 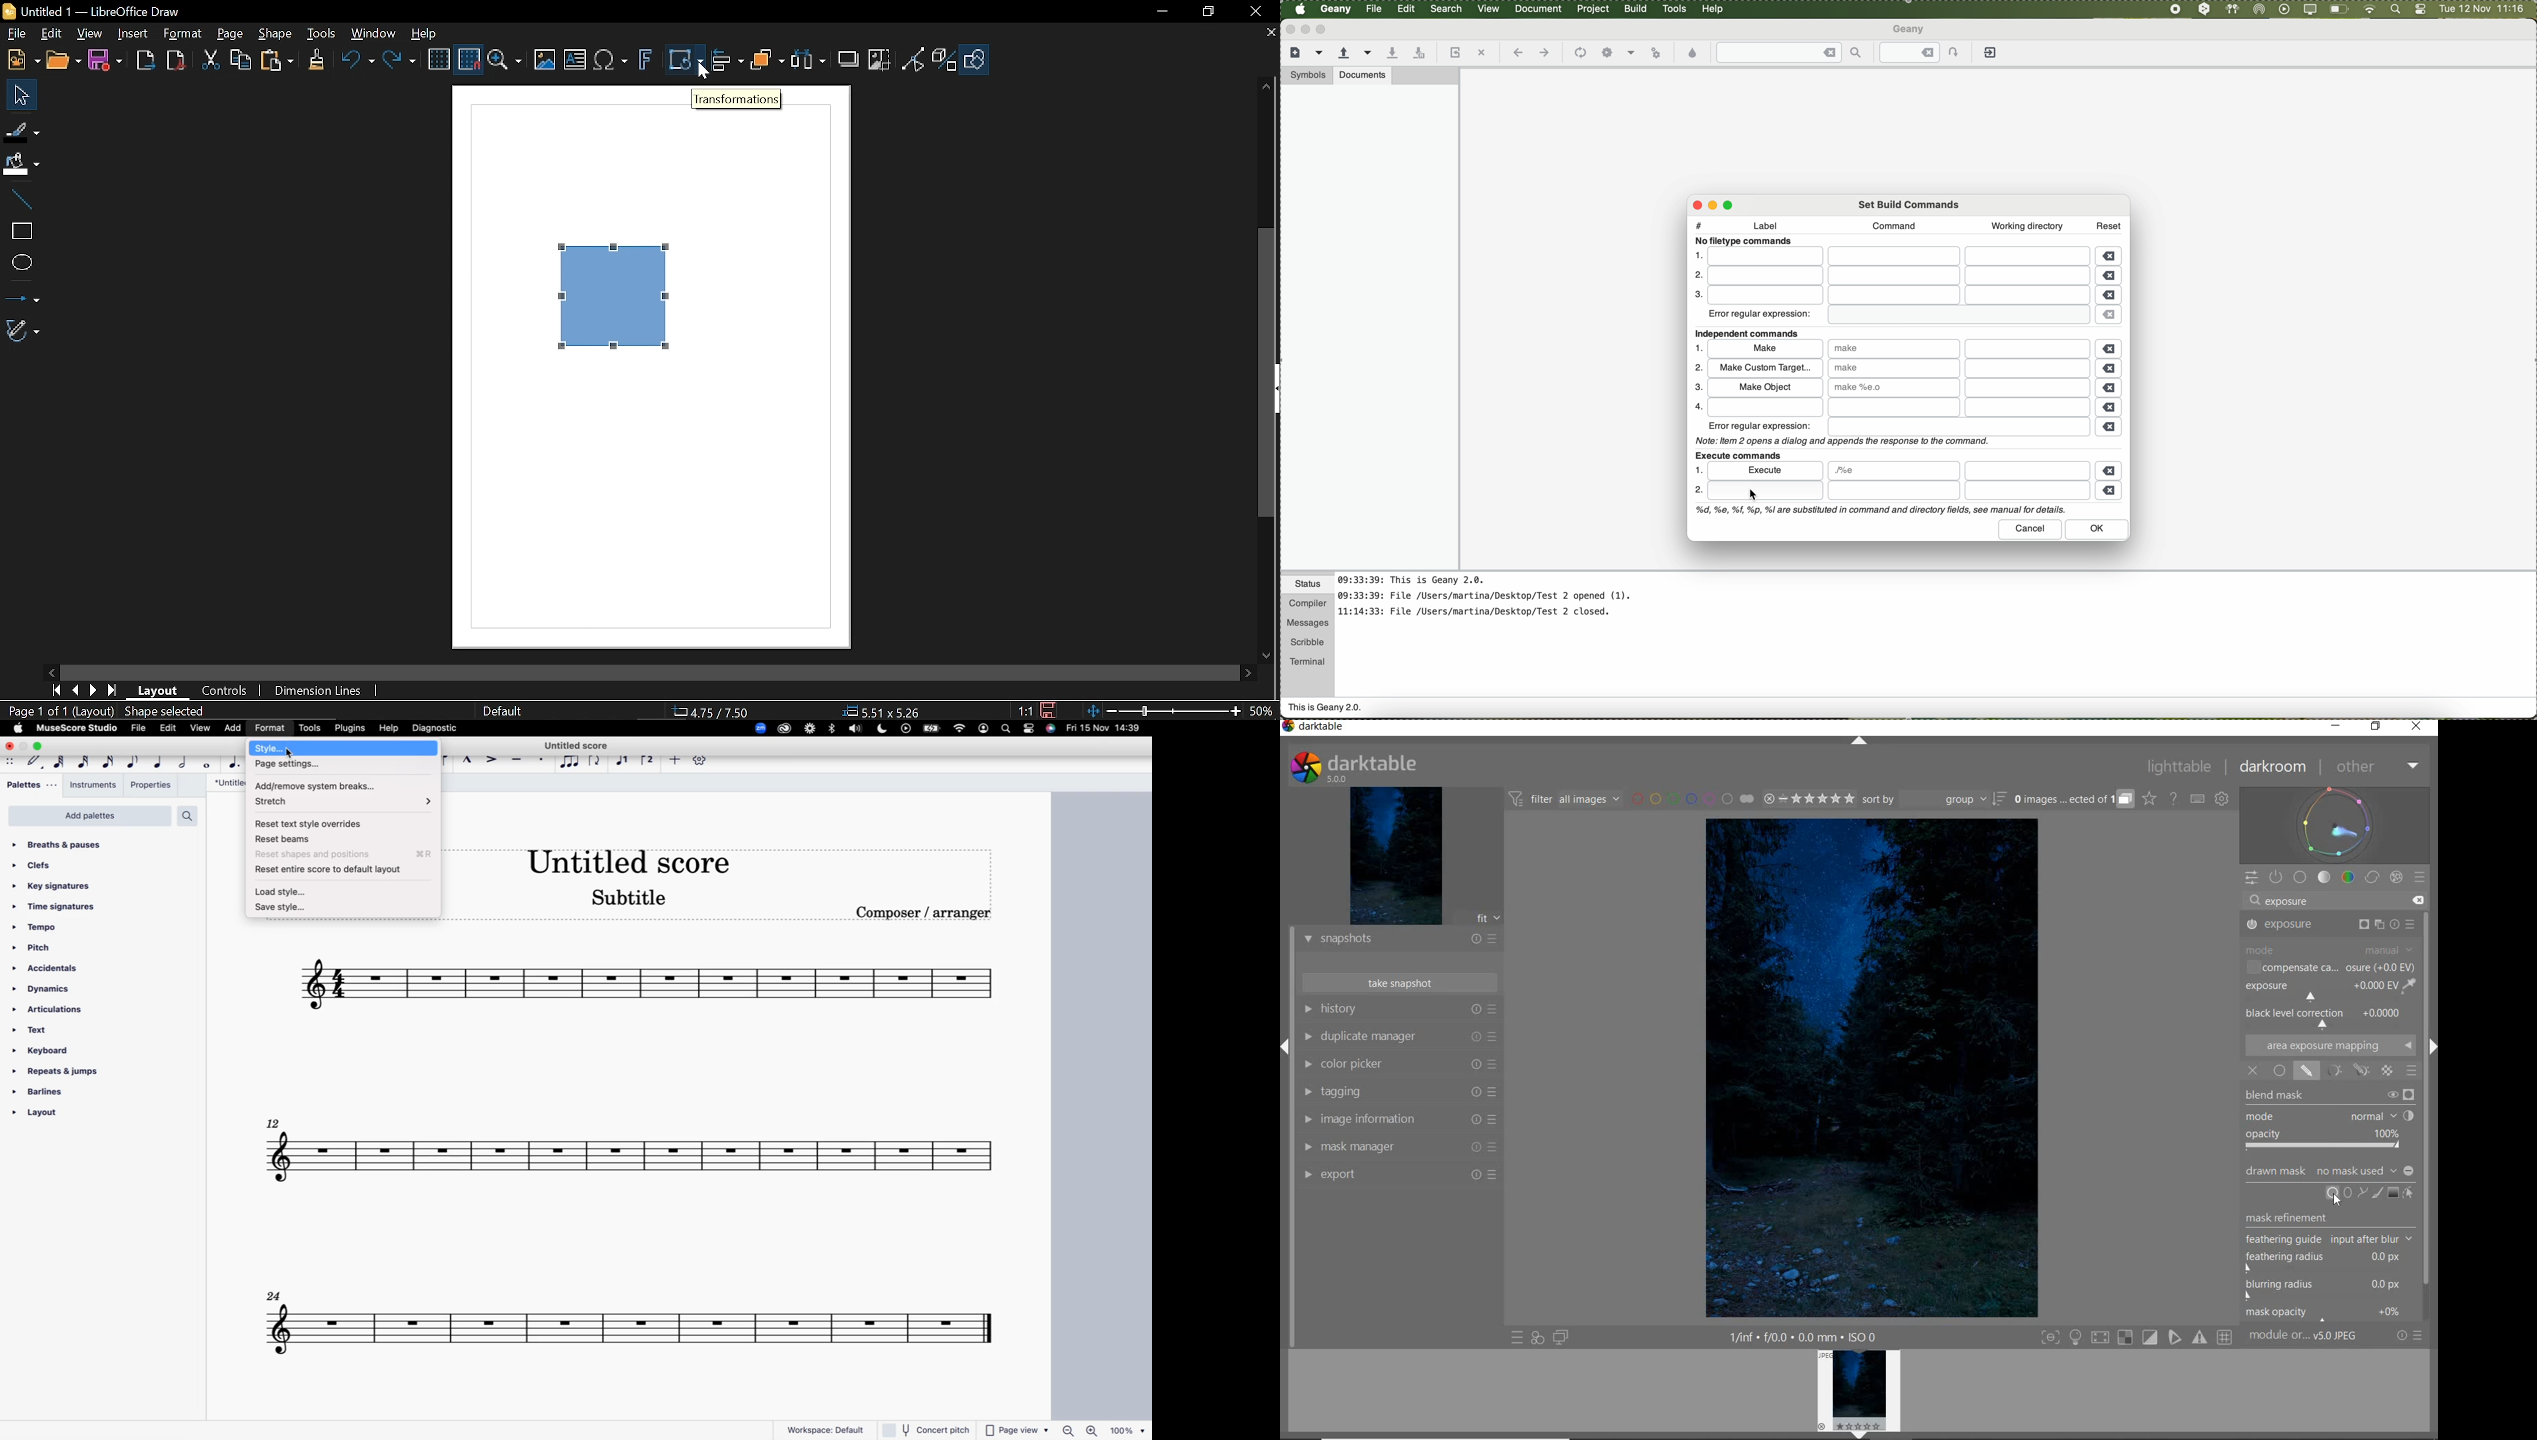 I want to click on this is geany 2.0, so click(x=1326, y=709).